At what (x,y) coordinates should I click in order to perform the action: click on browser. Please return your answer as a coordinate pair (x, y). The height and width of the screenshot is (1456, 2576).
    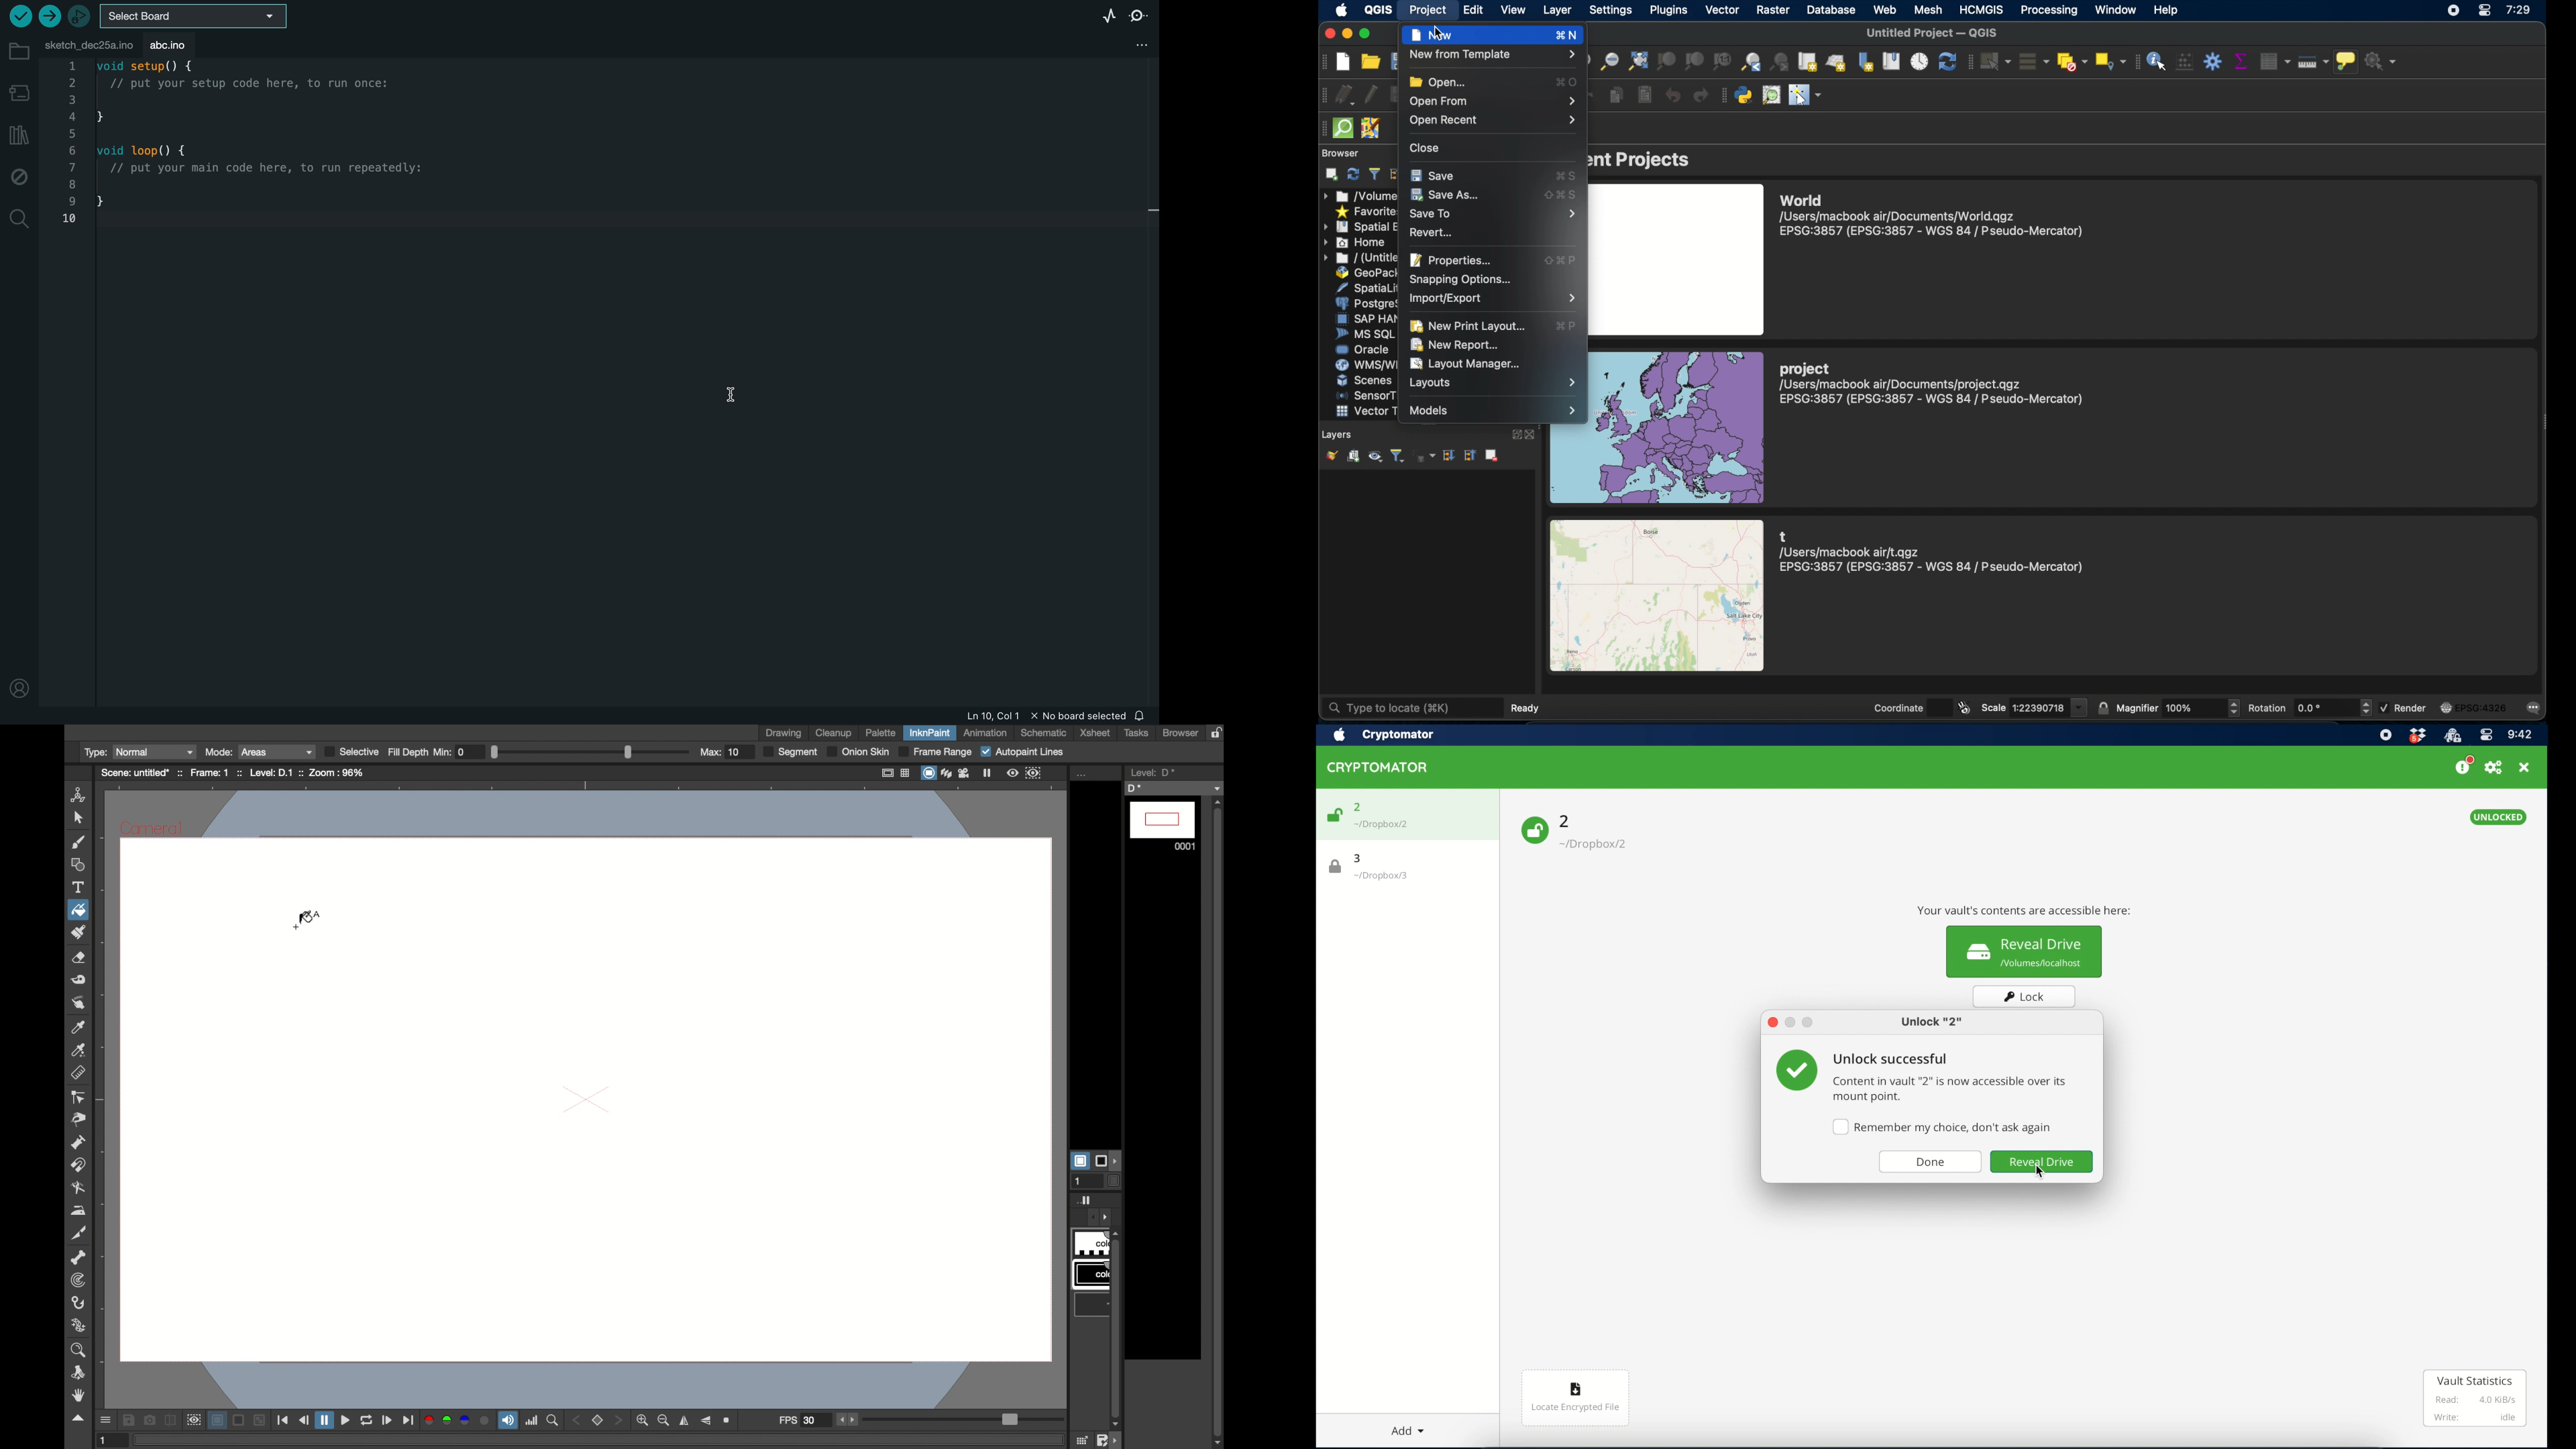
    Looking at the image, I should click on (1340, 153).